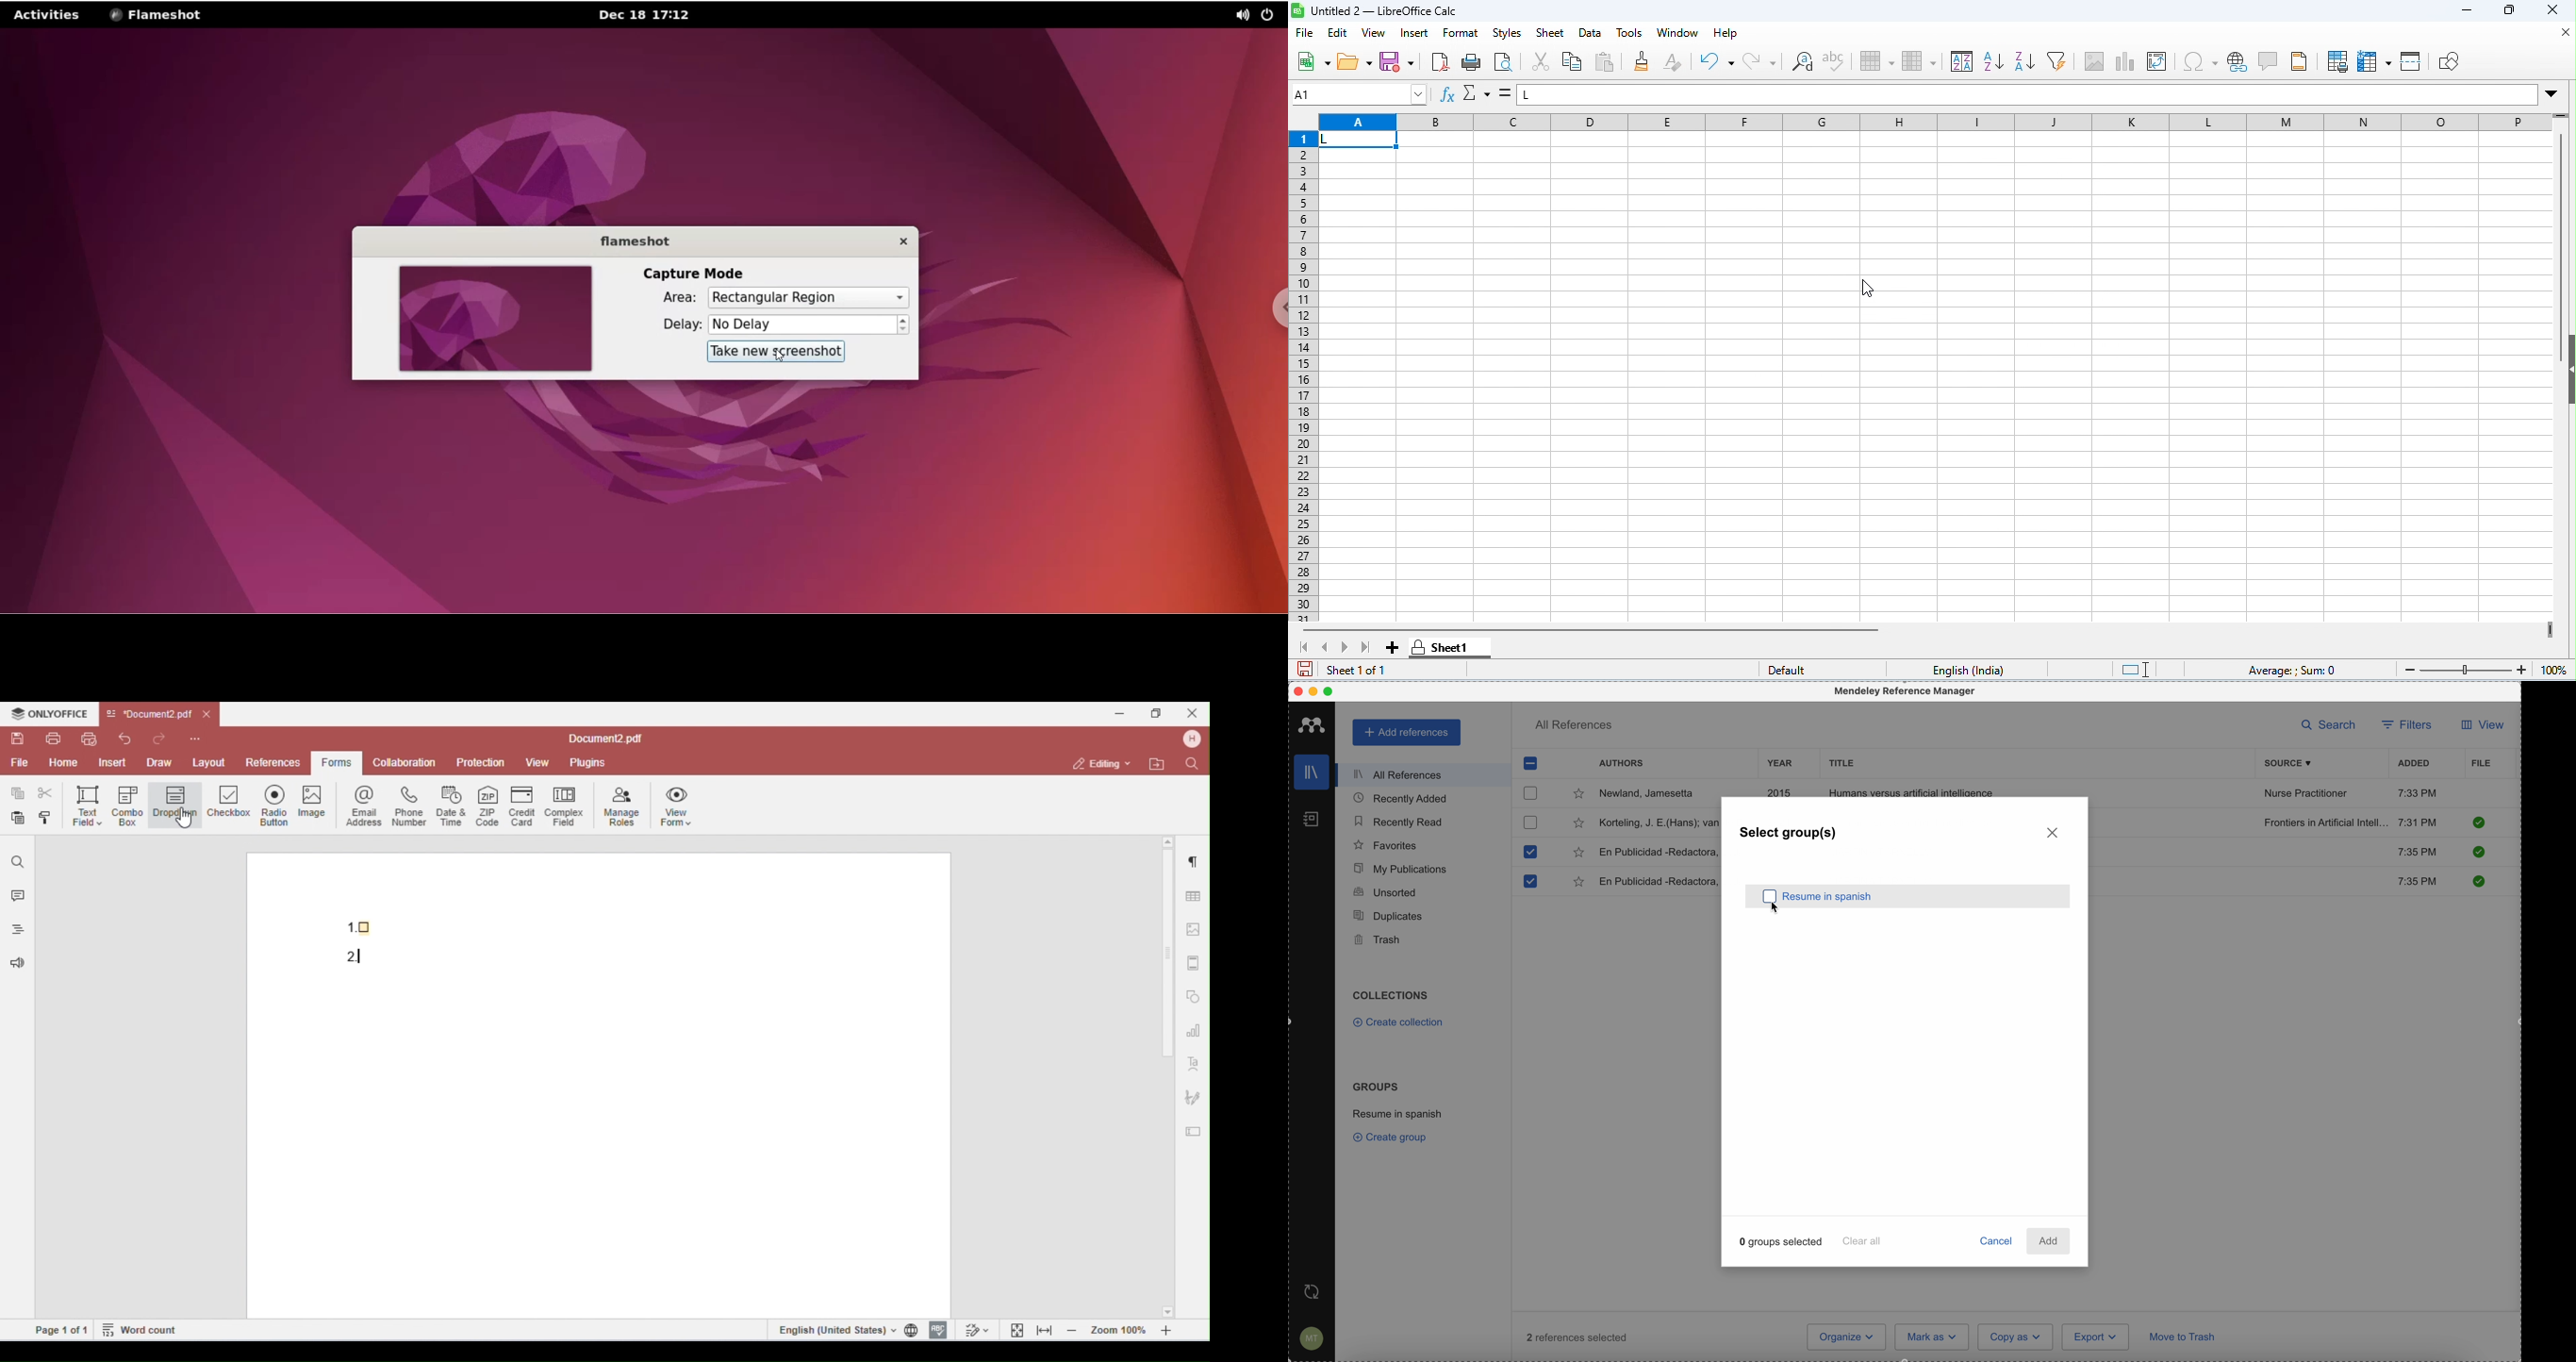 The height and width of the screenshot is (1372, 2576). What do you see at coordinates (1375, 1085) in the screenshot?
I see `groups` at bounding box center [1375, 1085].